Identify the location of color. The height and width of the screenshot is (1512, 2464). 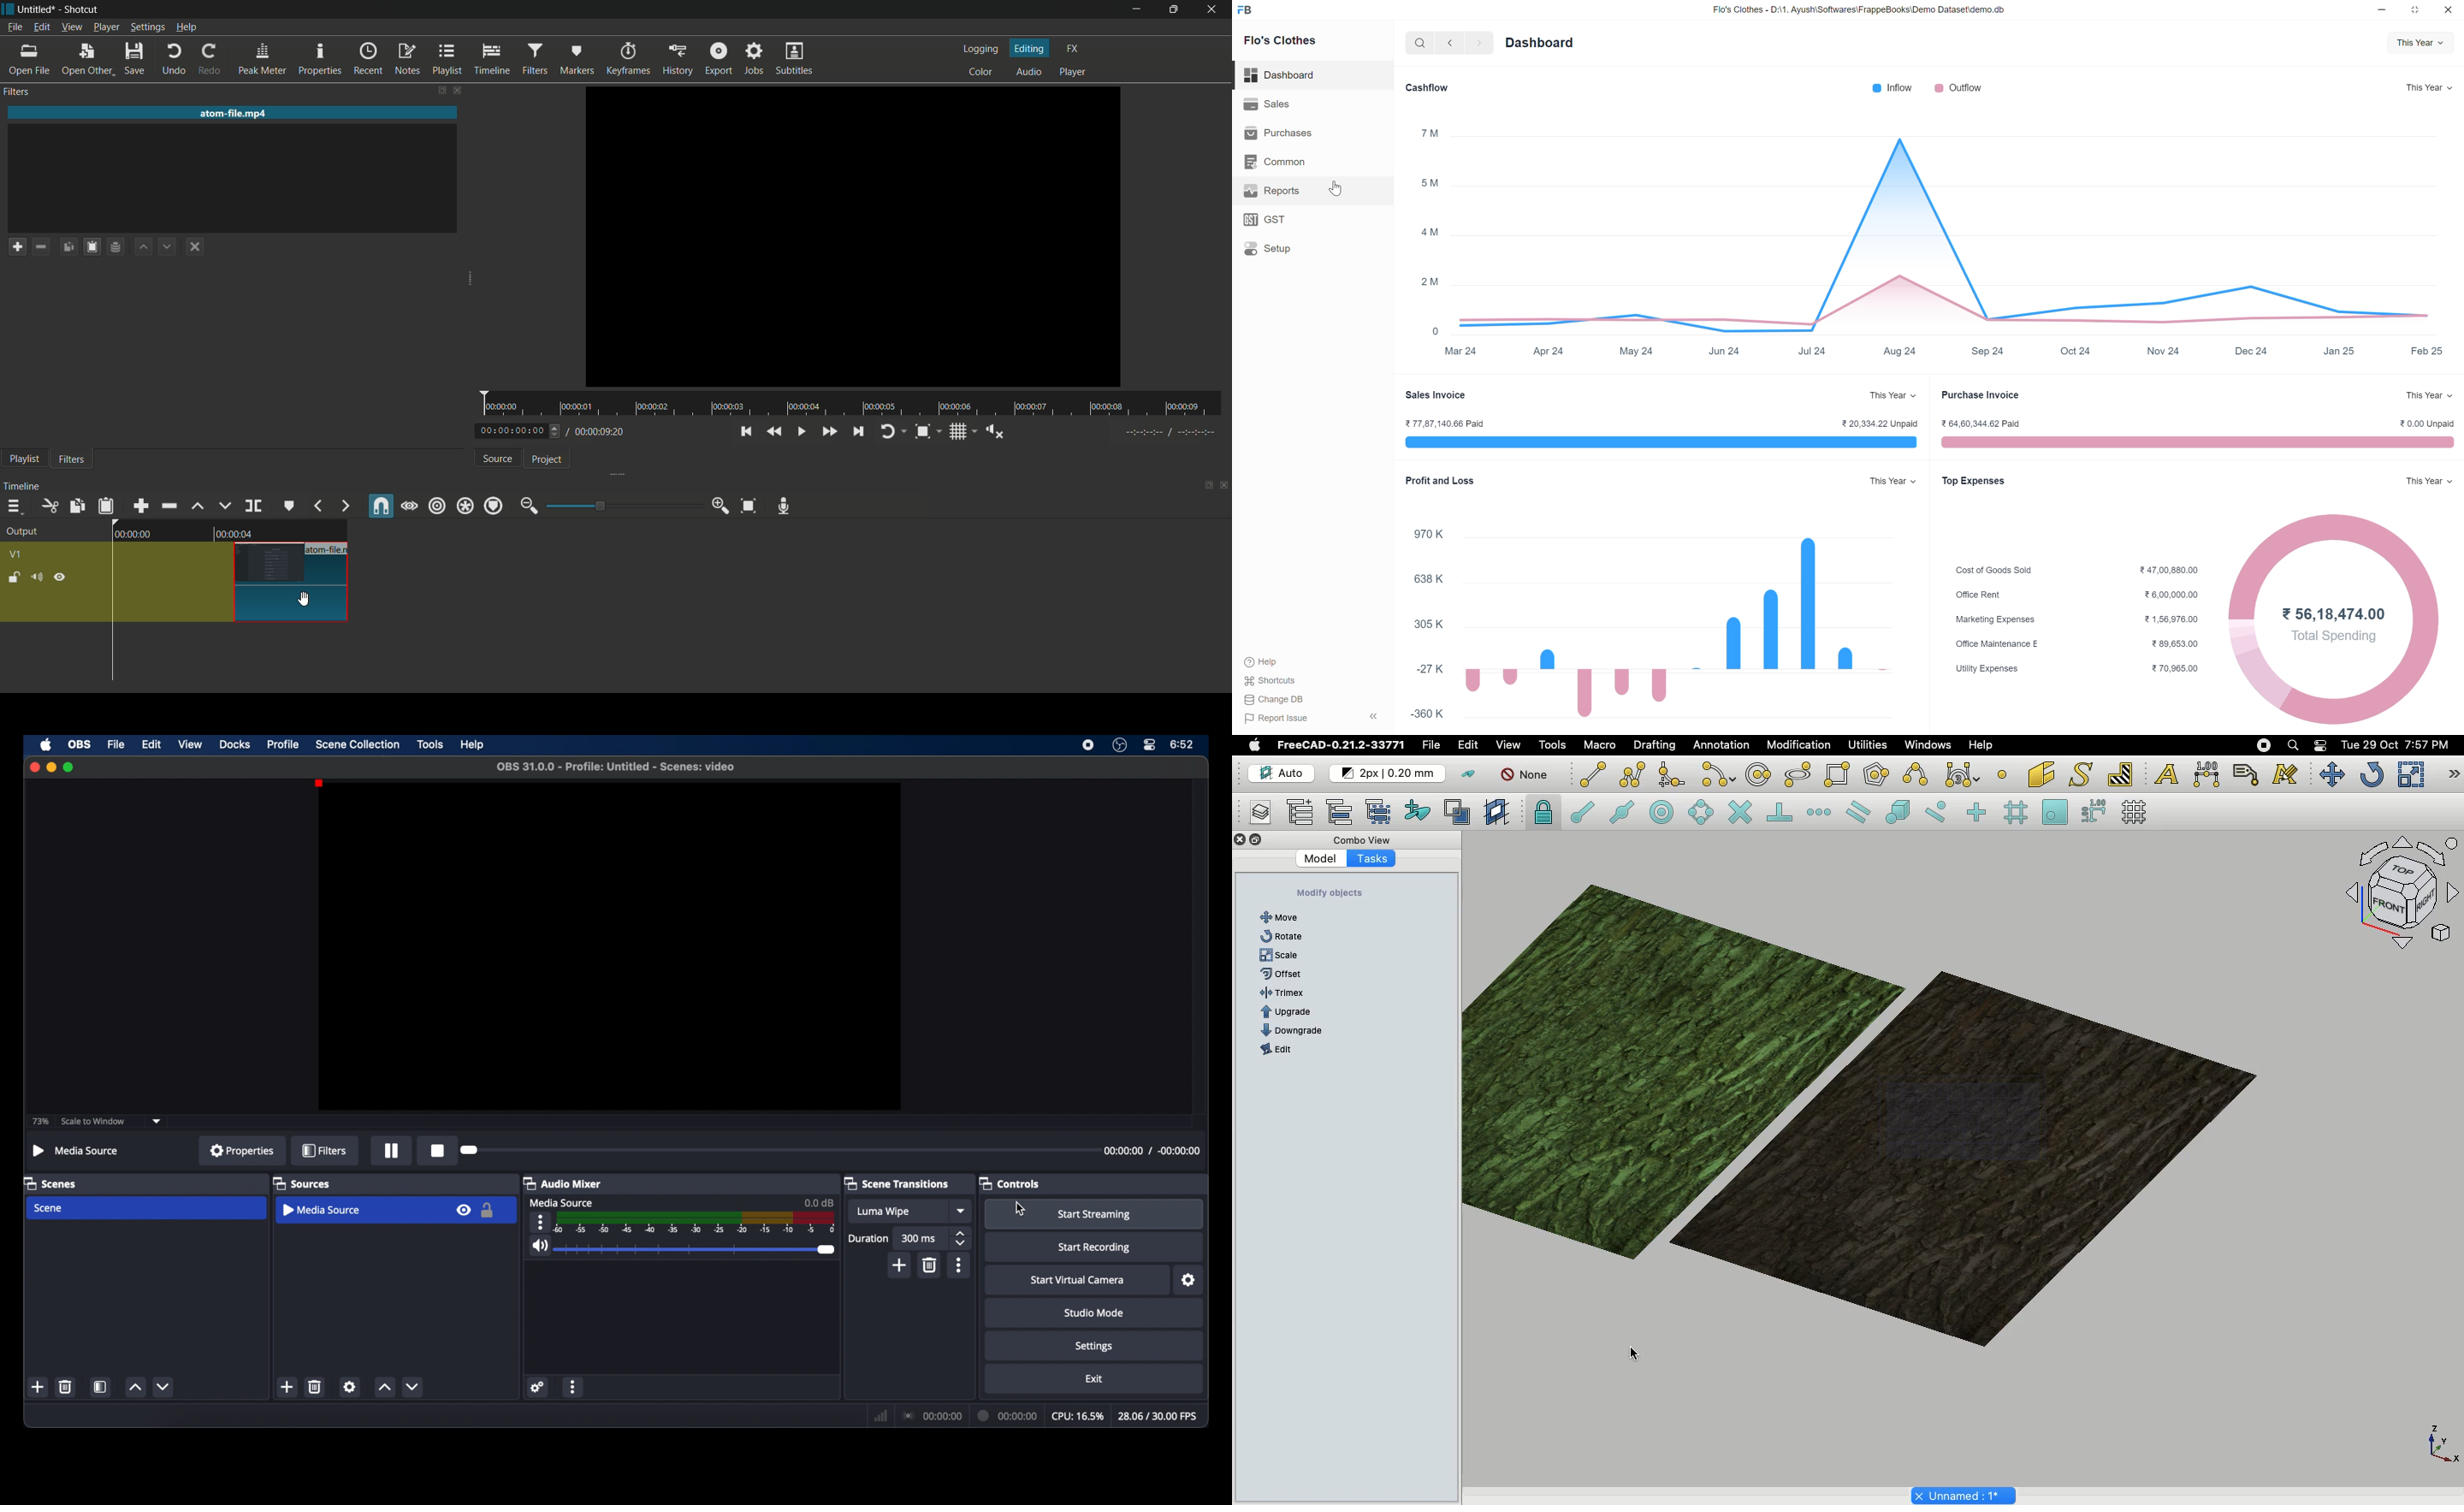
(977, 73).